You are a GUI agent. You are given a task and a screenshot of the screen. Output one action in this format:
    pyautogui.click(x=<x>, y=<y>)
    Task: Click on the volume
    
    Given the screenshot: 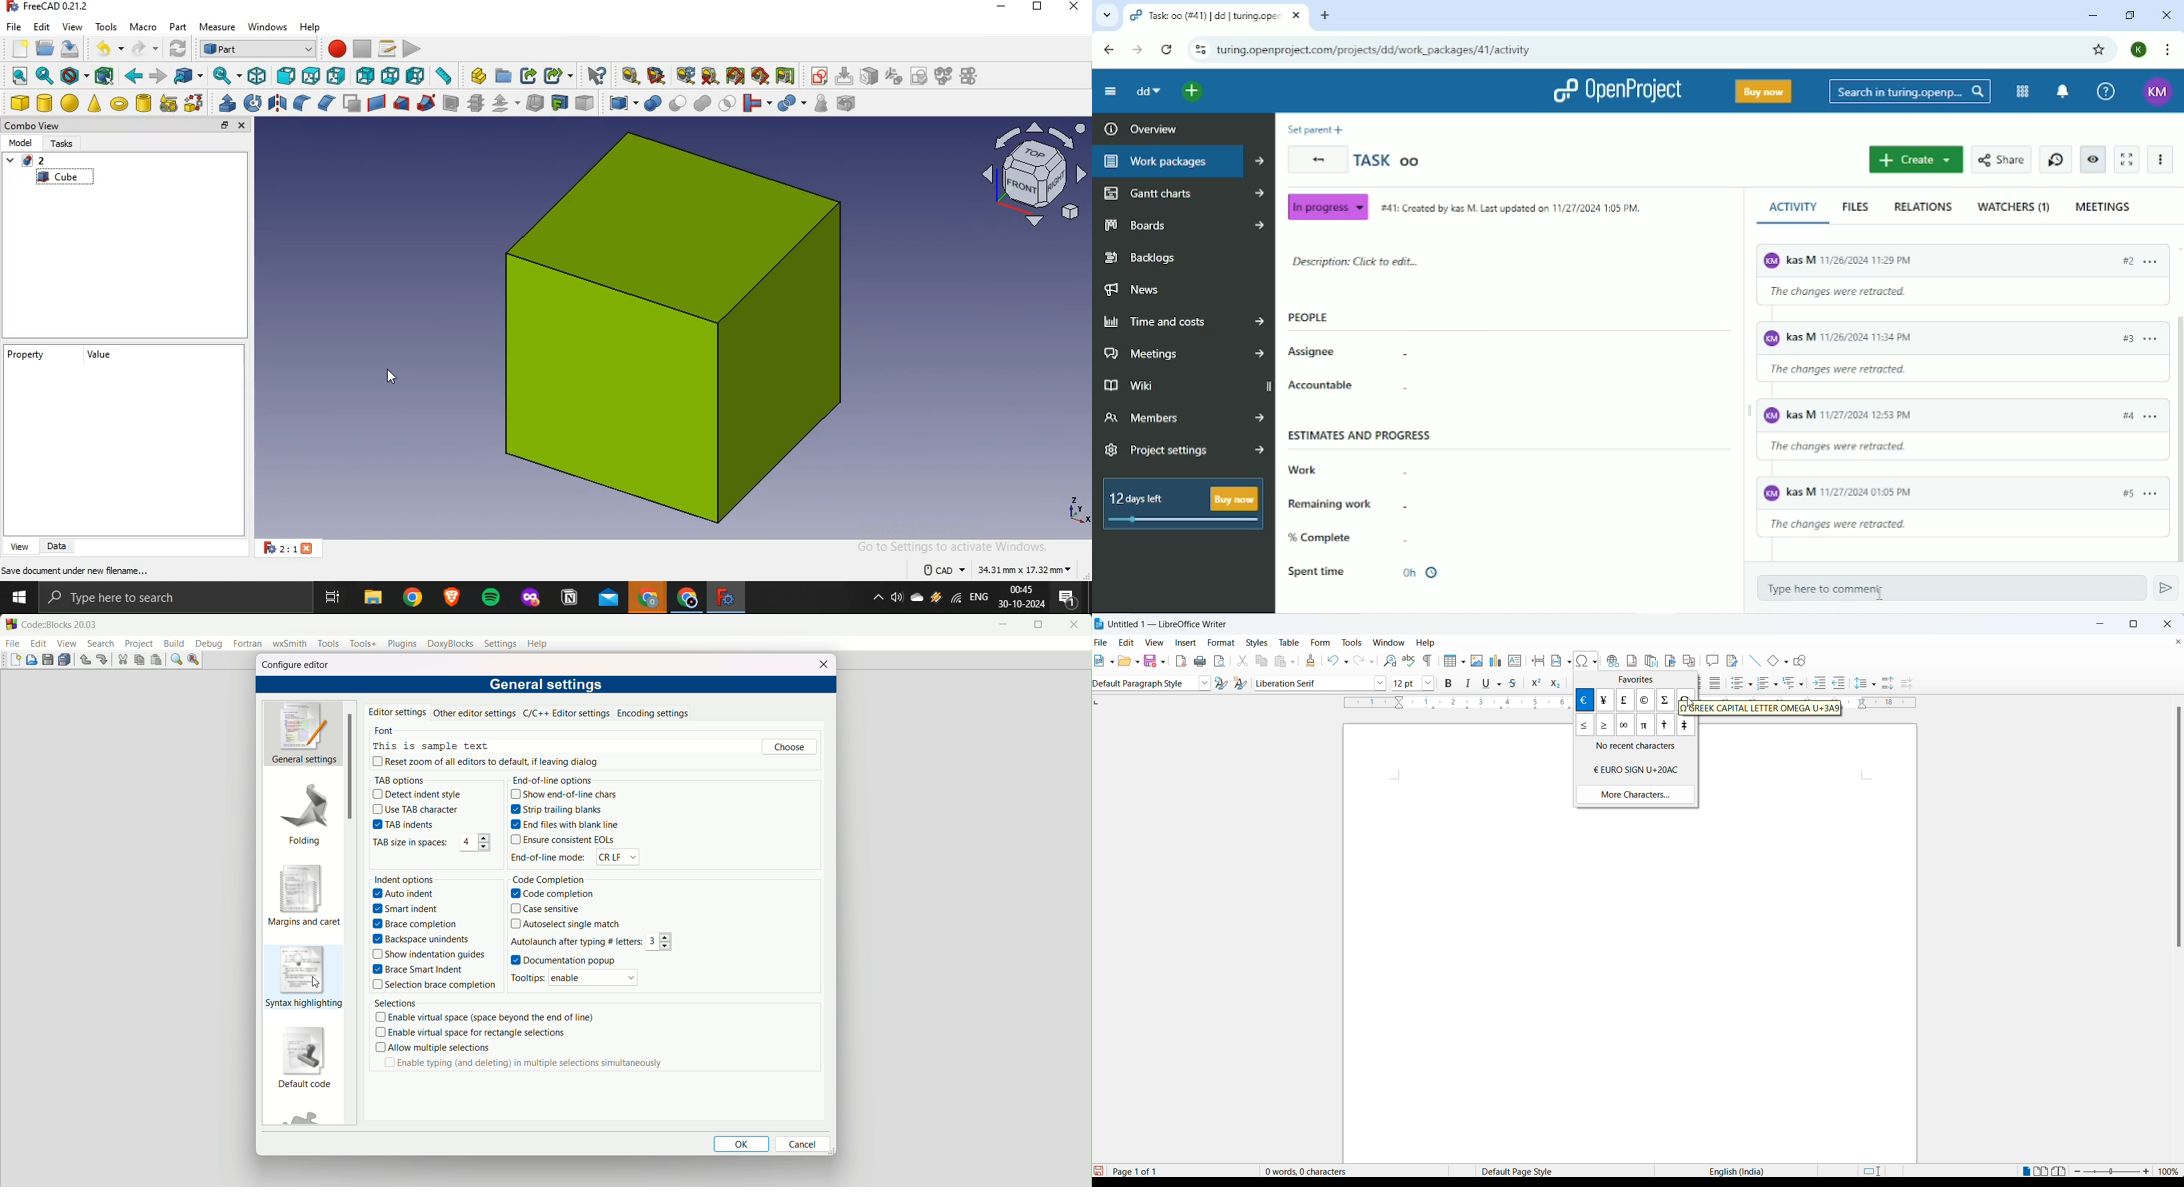 What is the action you would take?
    pyautogui.click(x=896, y=599)
    